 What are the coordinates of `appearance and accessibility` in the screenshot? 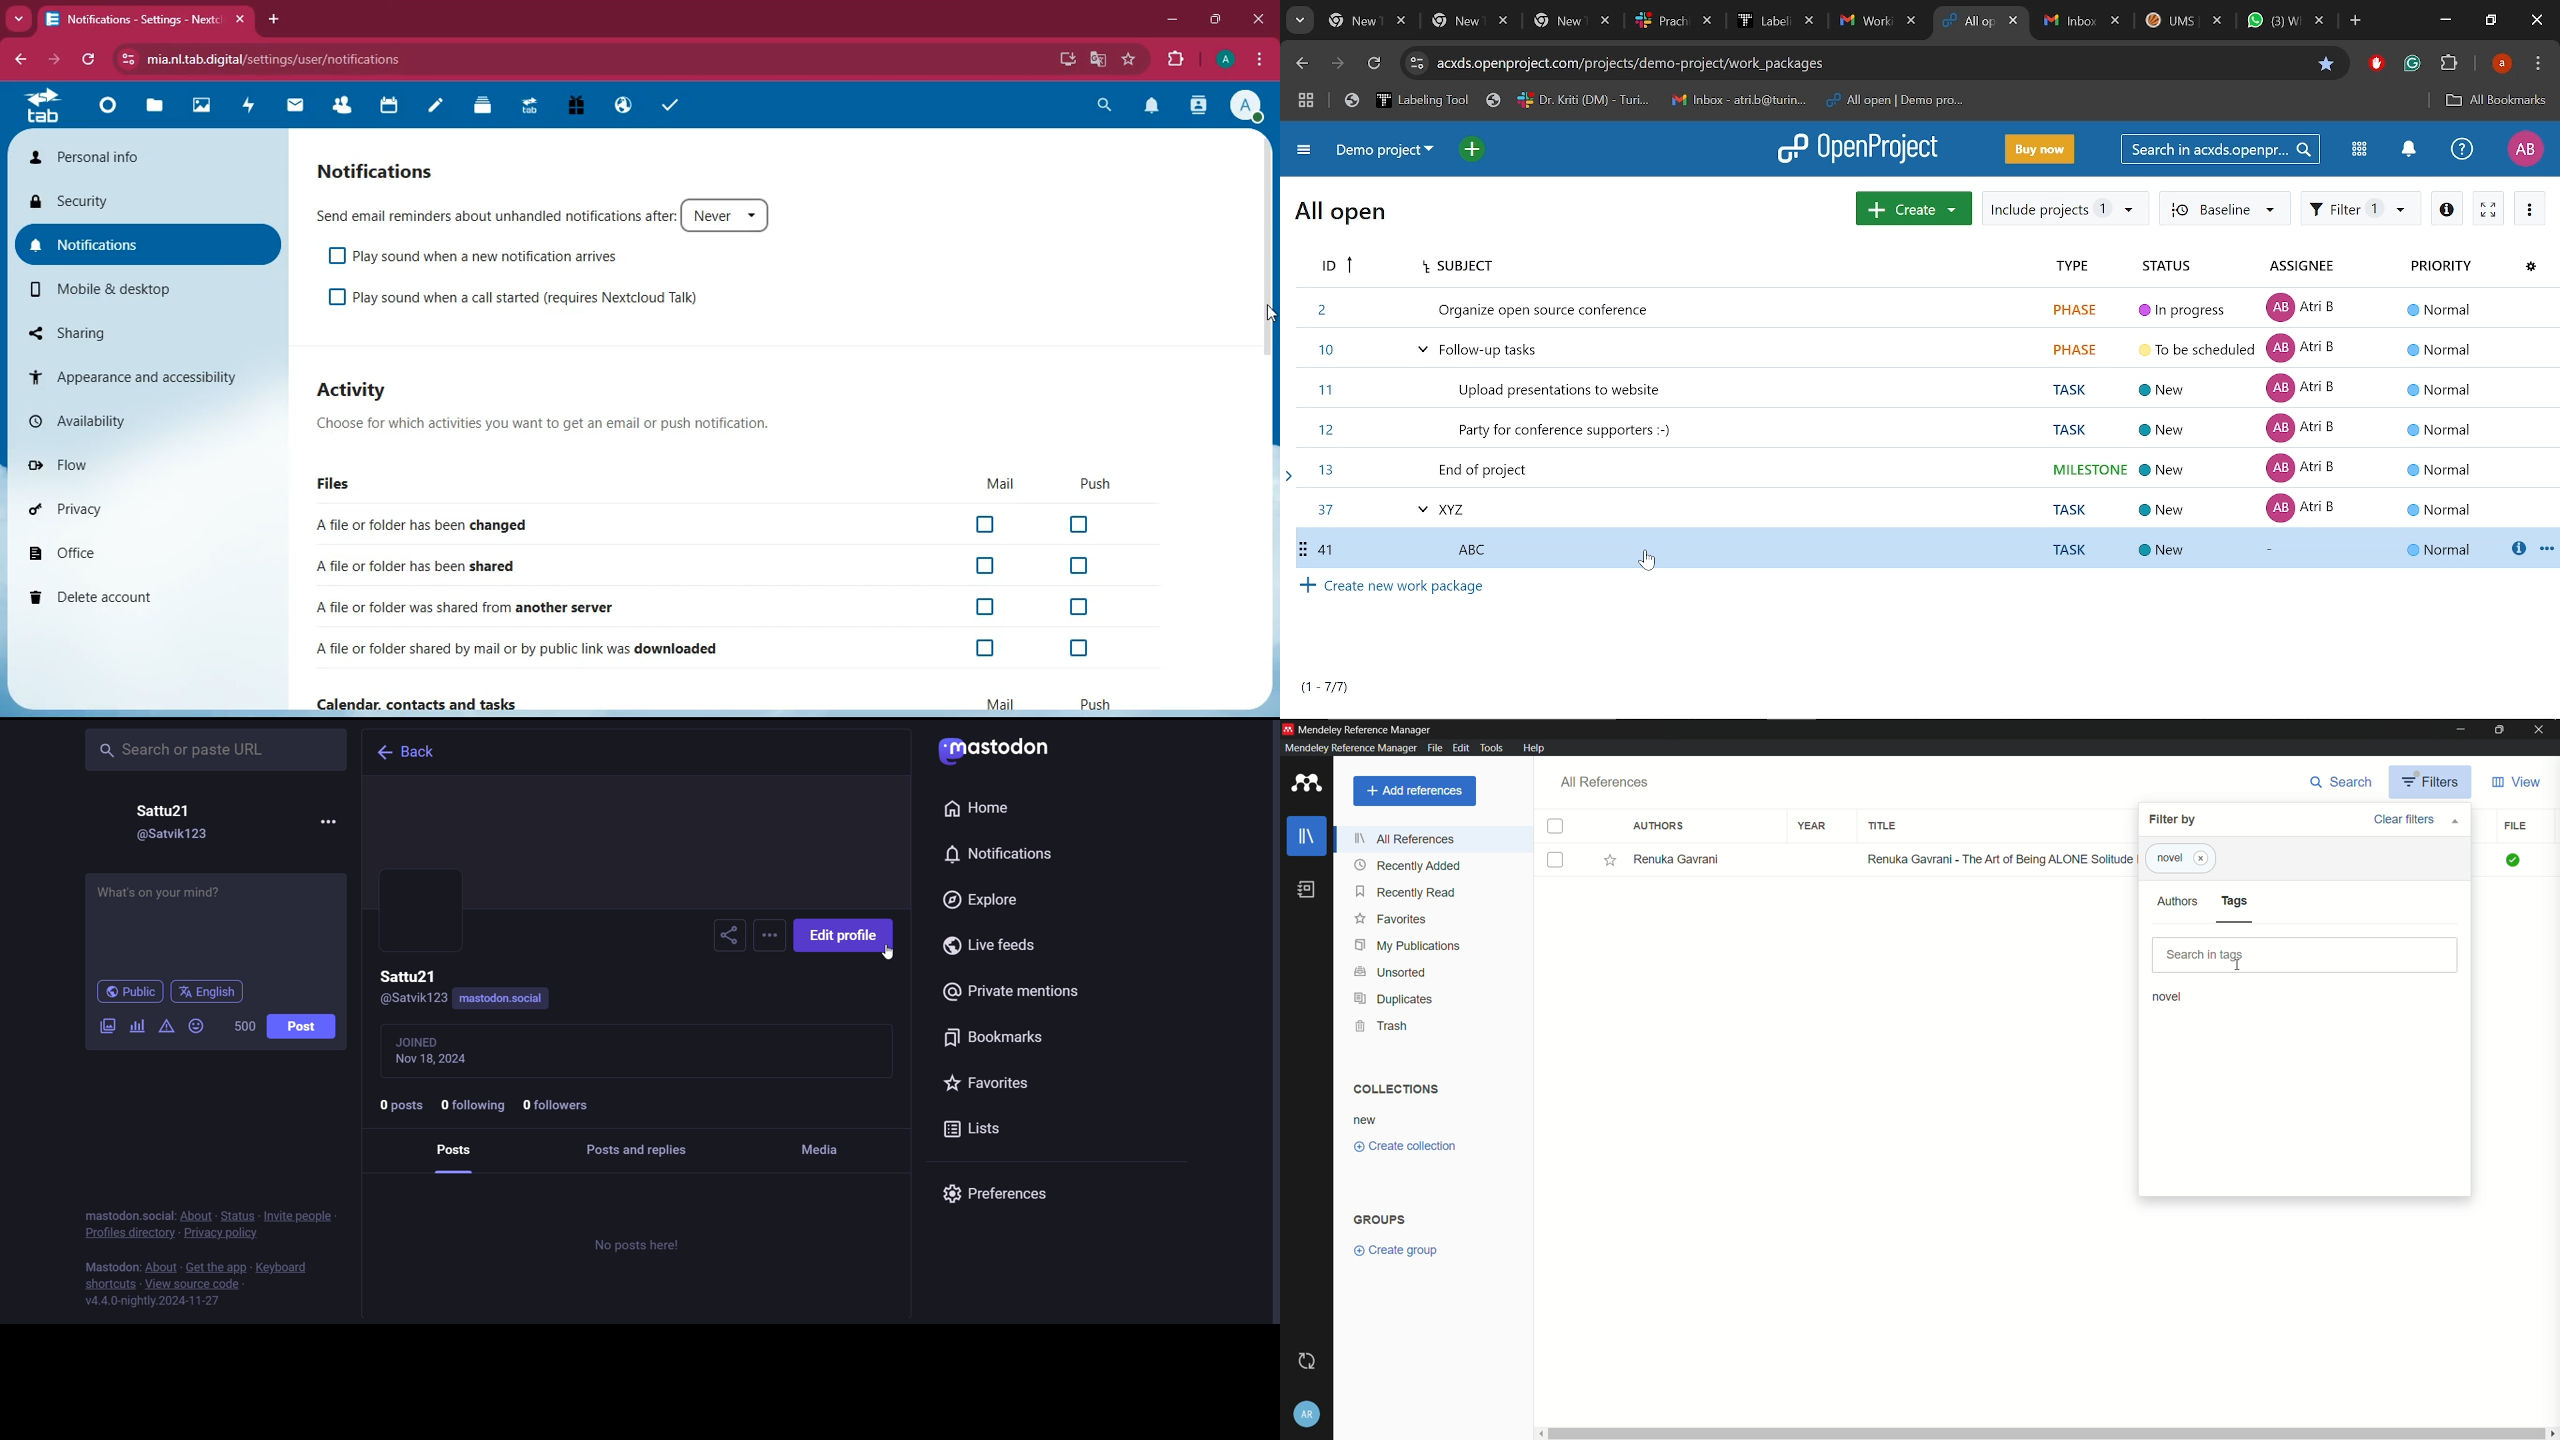 It's located at (145, 378).